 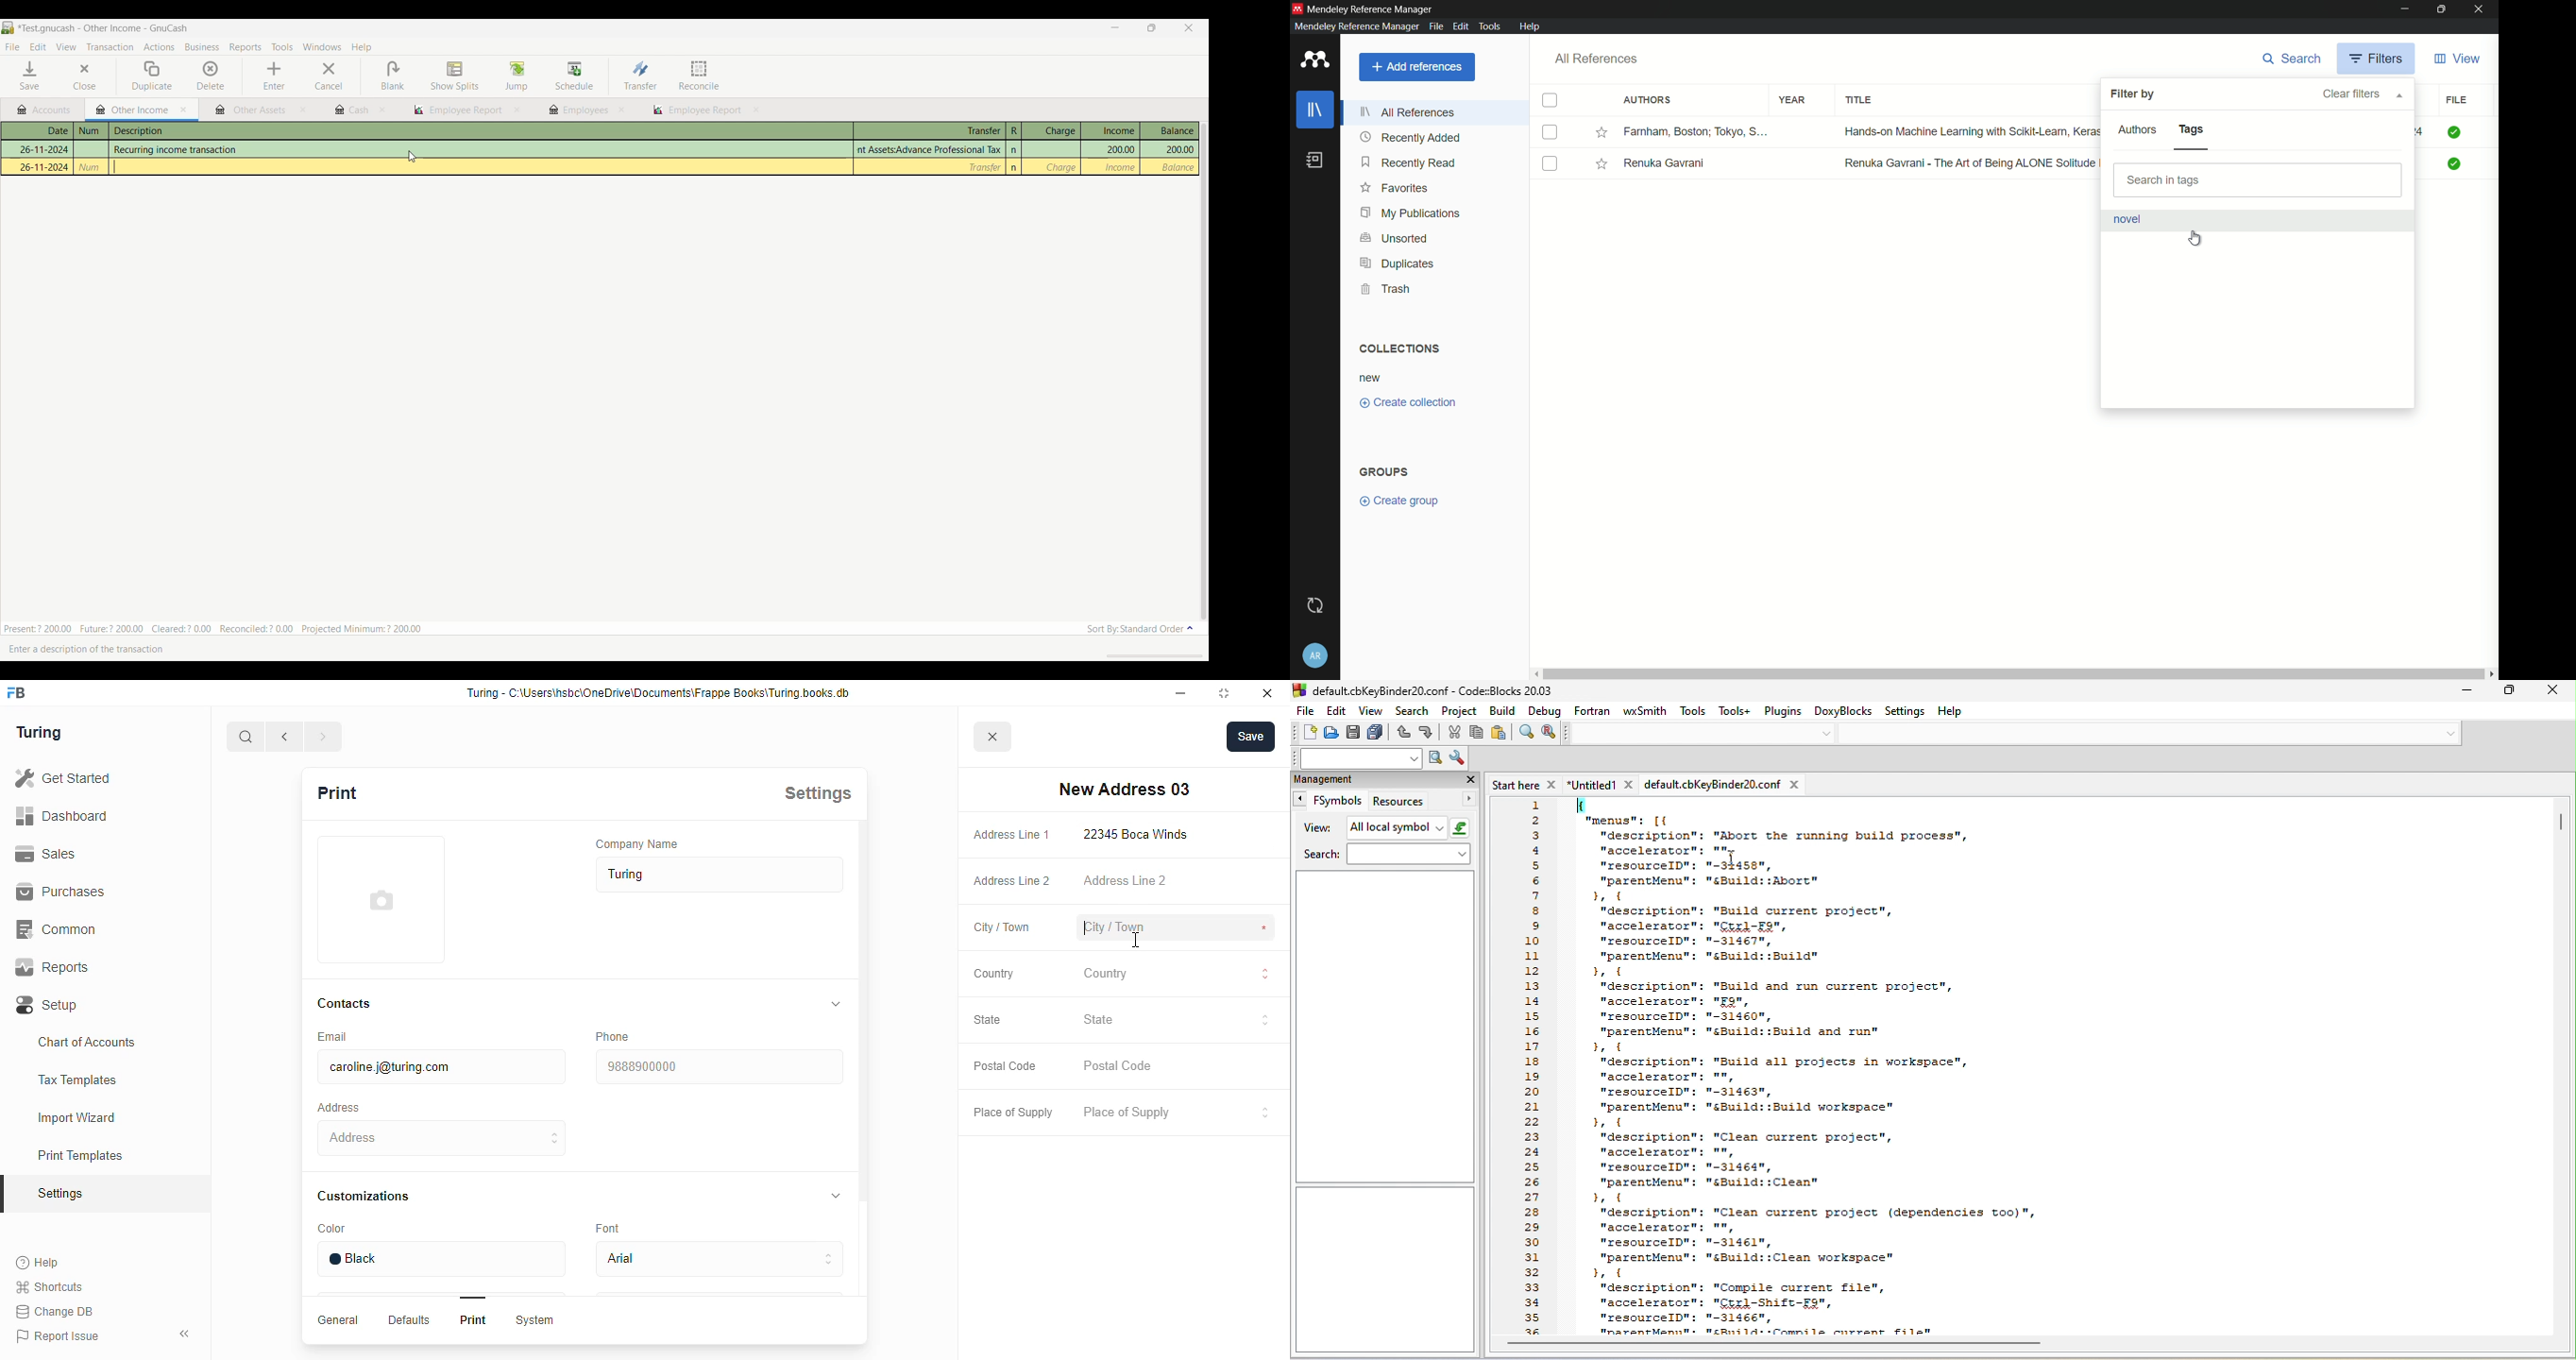 I want to click on state, so click(x=988, y=1019).